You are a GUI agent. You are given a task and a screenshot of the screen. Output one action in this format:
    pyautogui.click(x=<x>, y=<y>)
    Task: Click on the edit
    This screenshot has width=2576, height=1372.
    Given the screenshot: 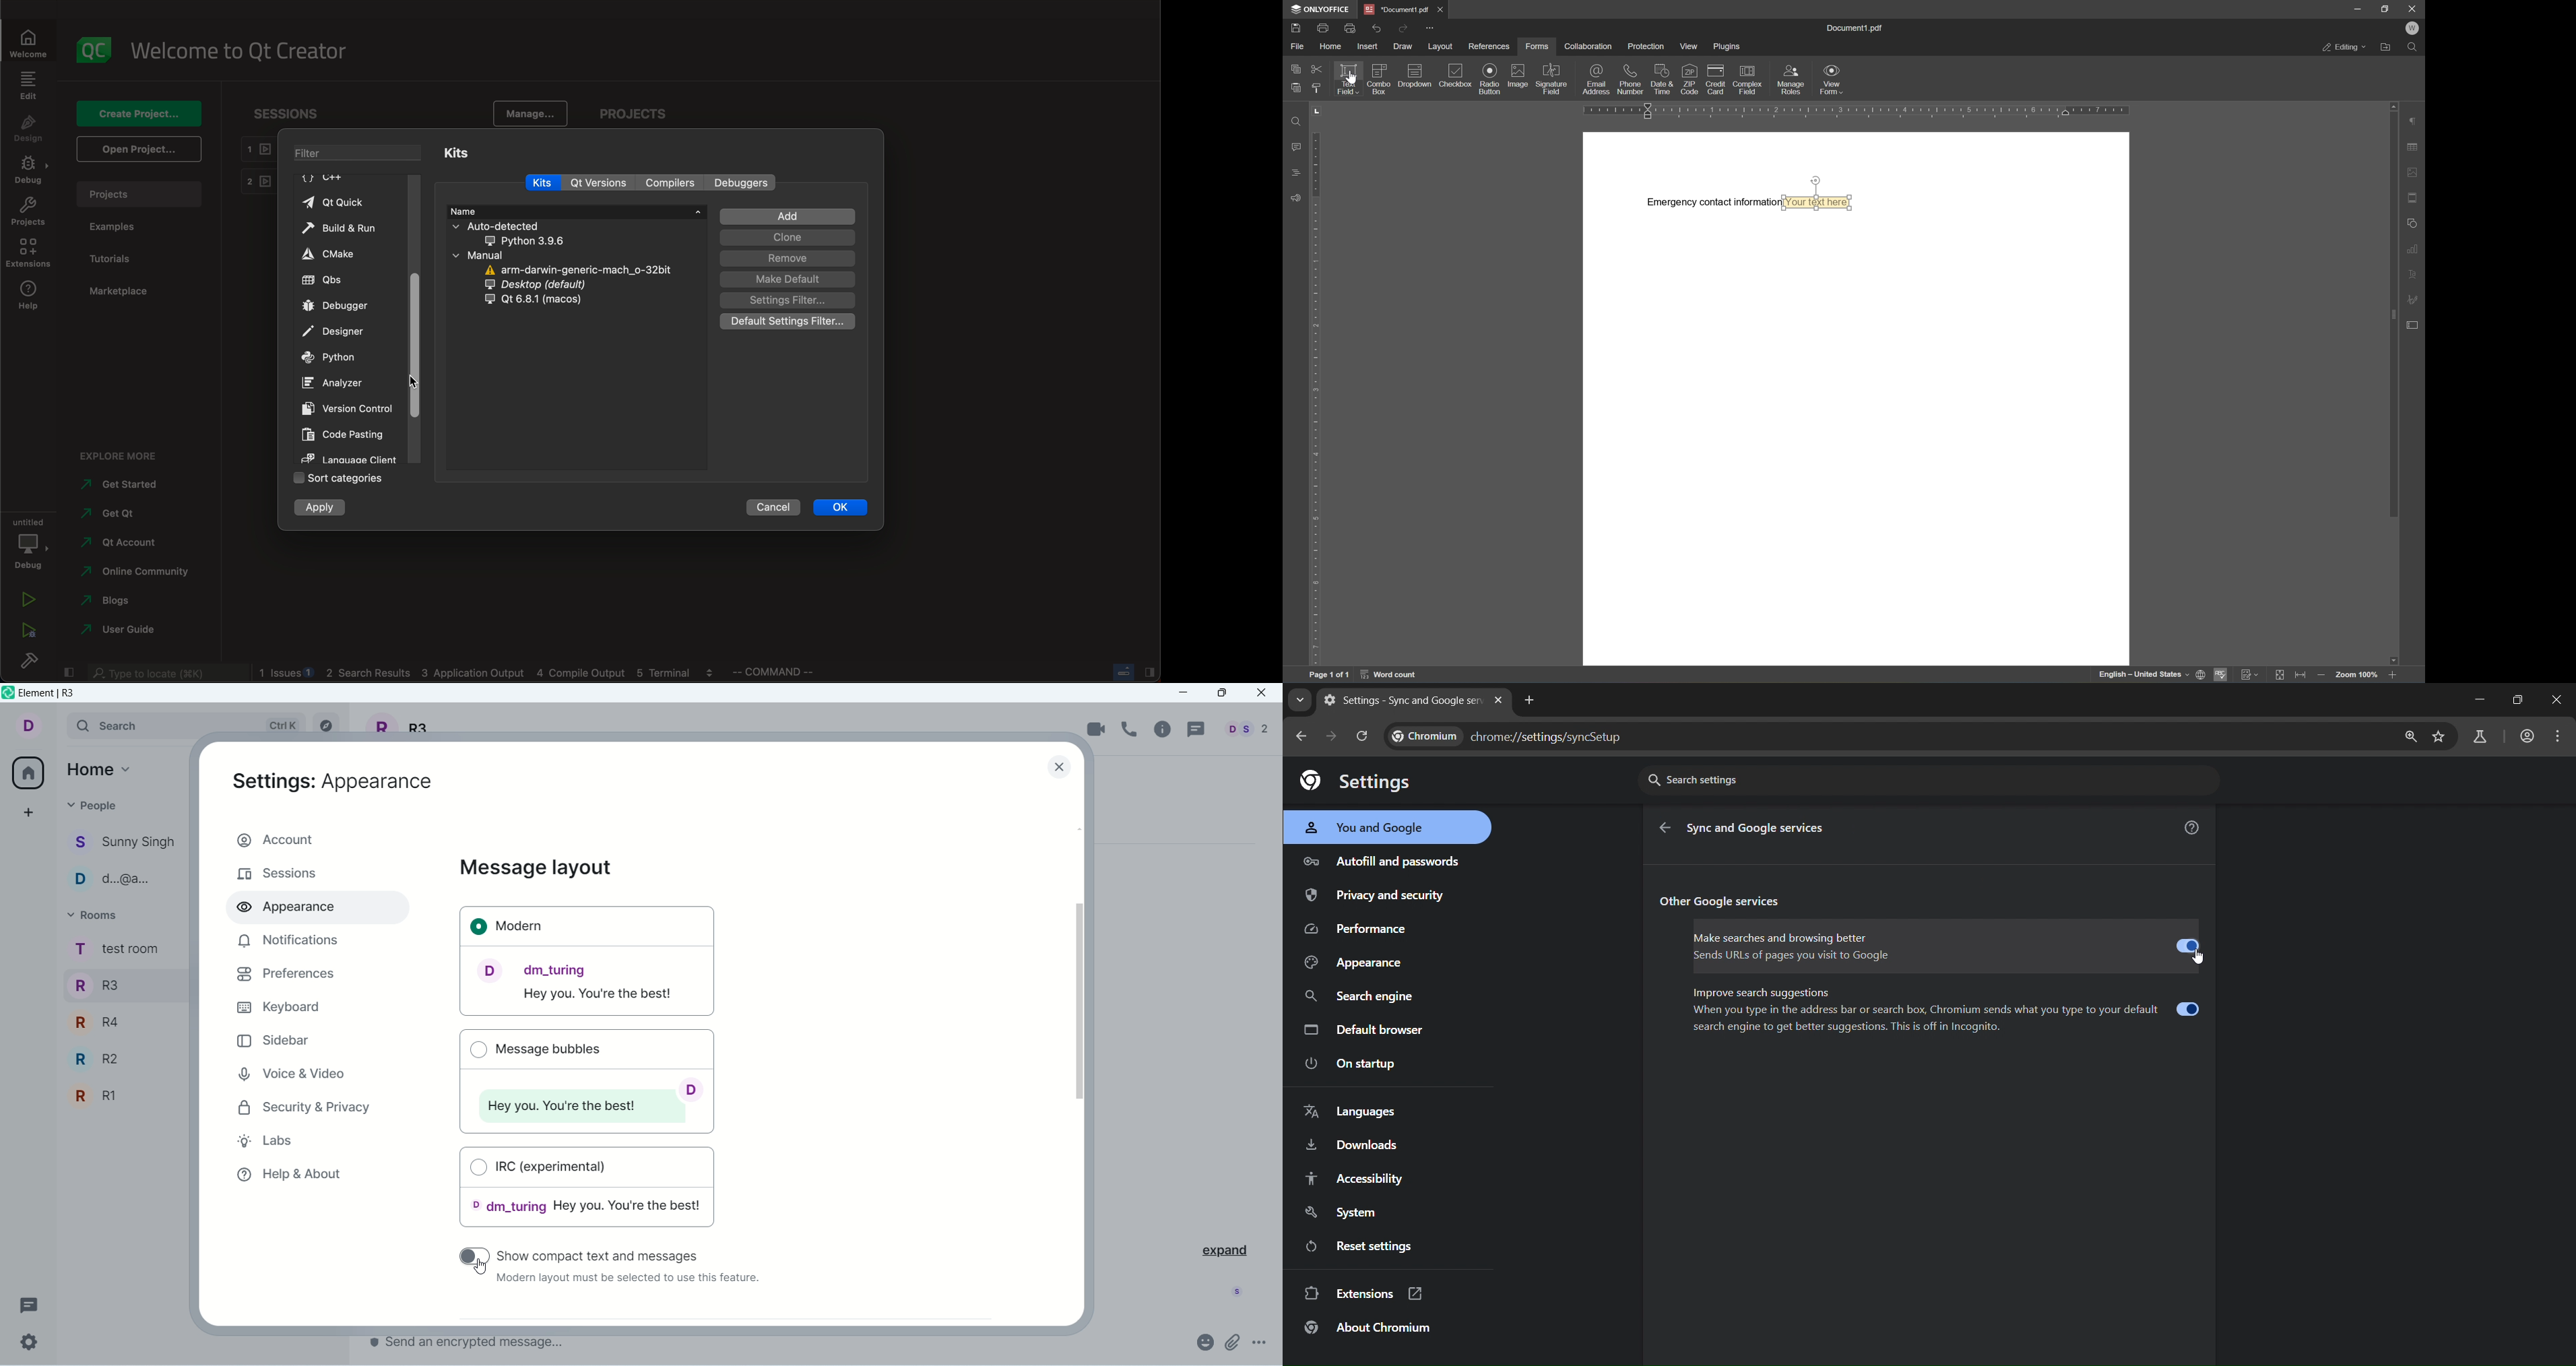 What is the action you would take?
    pyautogui.click(x=27, y=86)
    